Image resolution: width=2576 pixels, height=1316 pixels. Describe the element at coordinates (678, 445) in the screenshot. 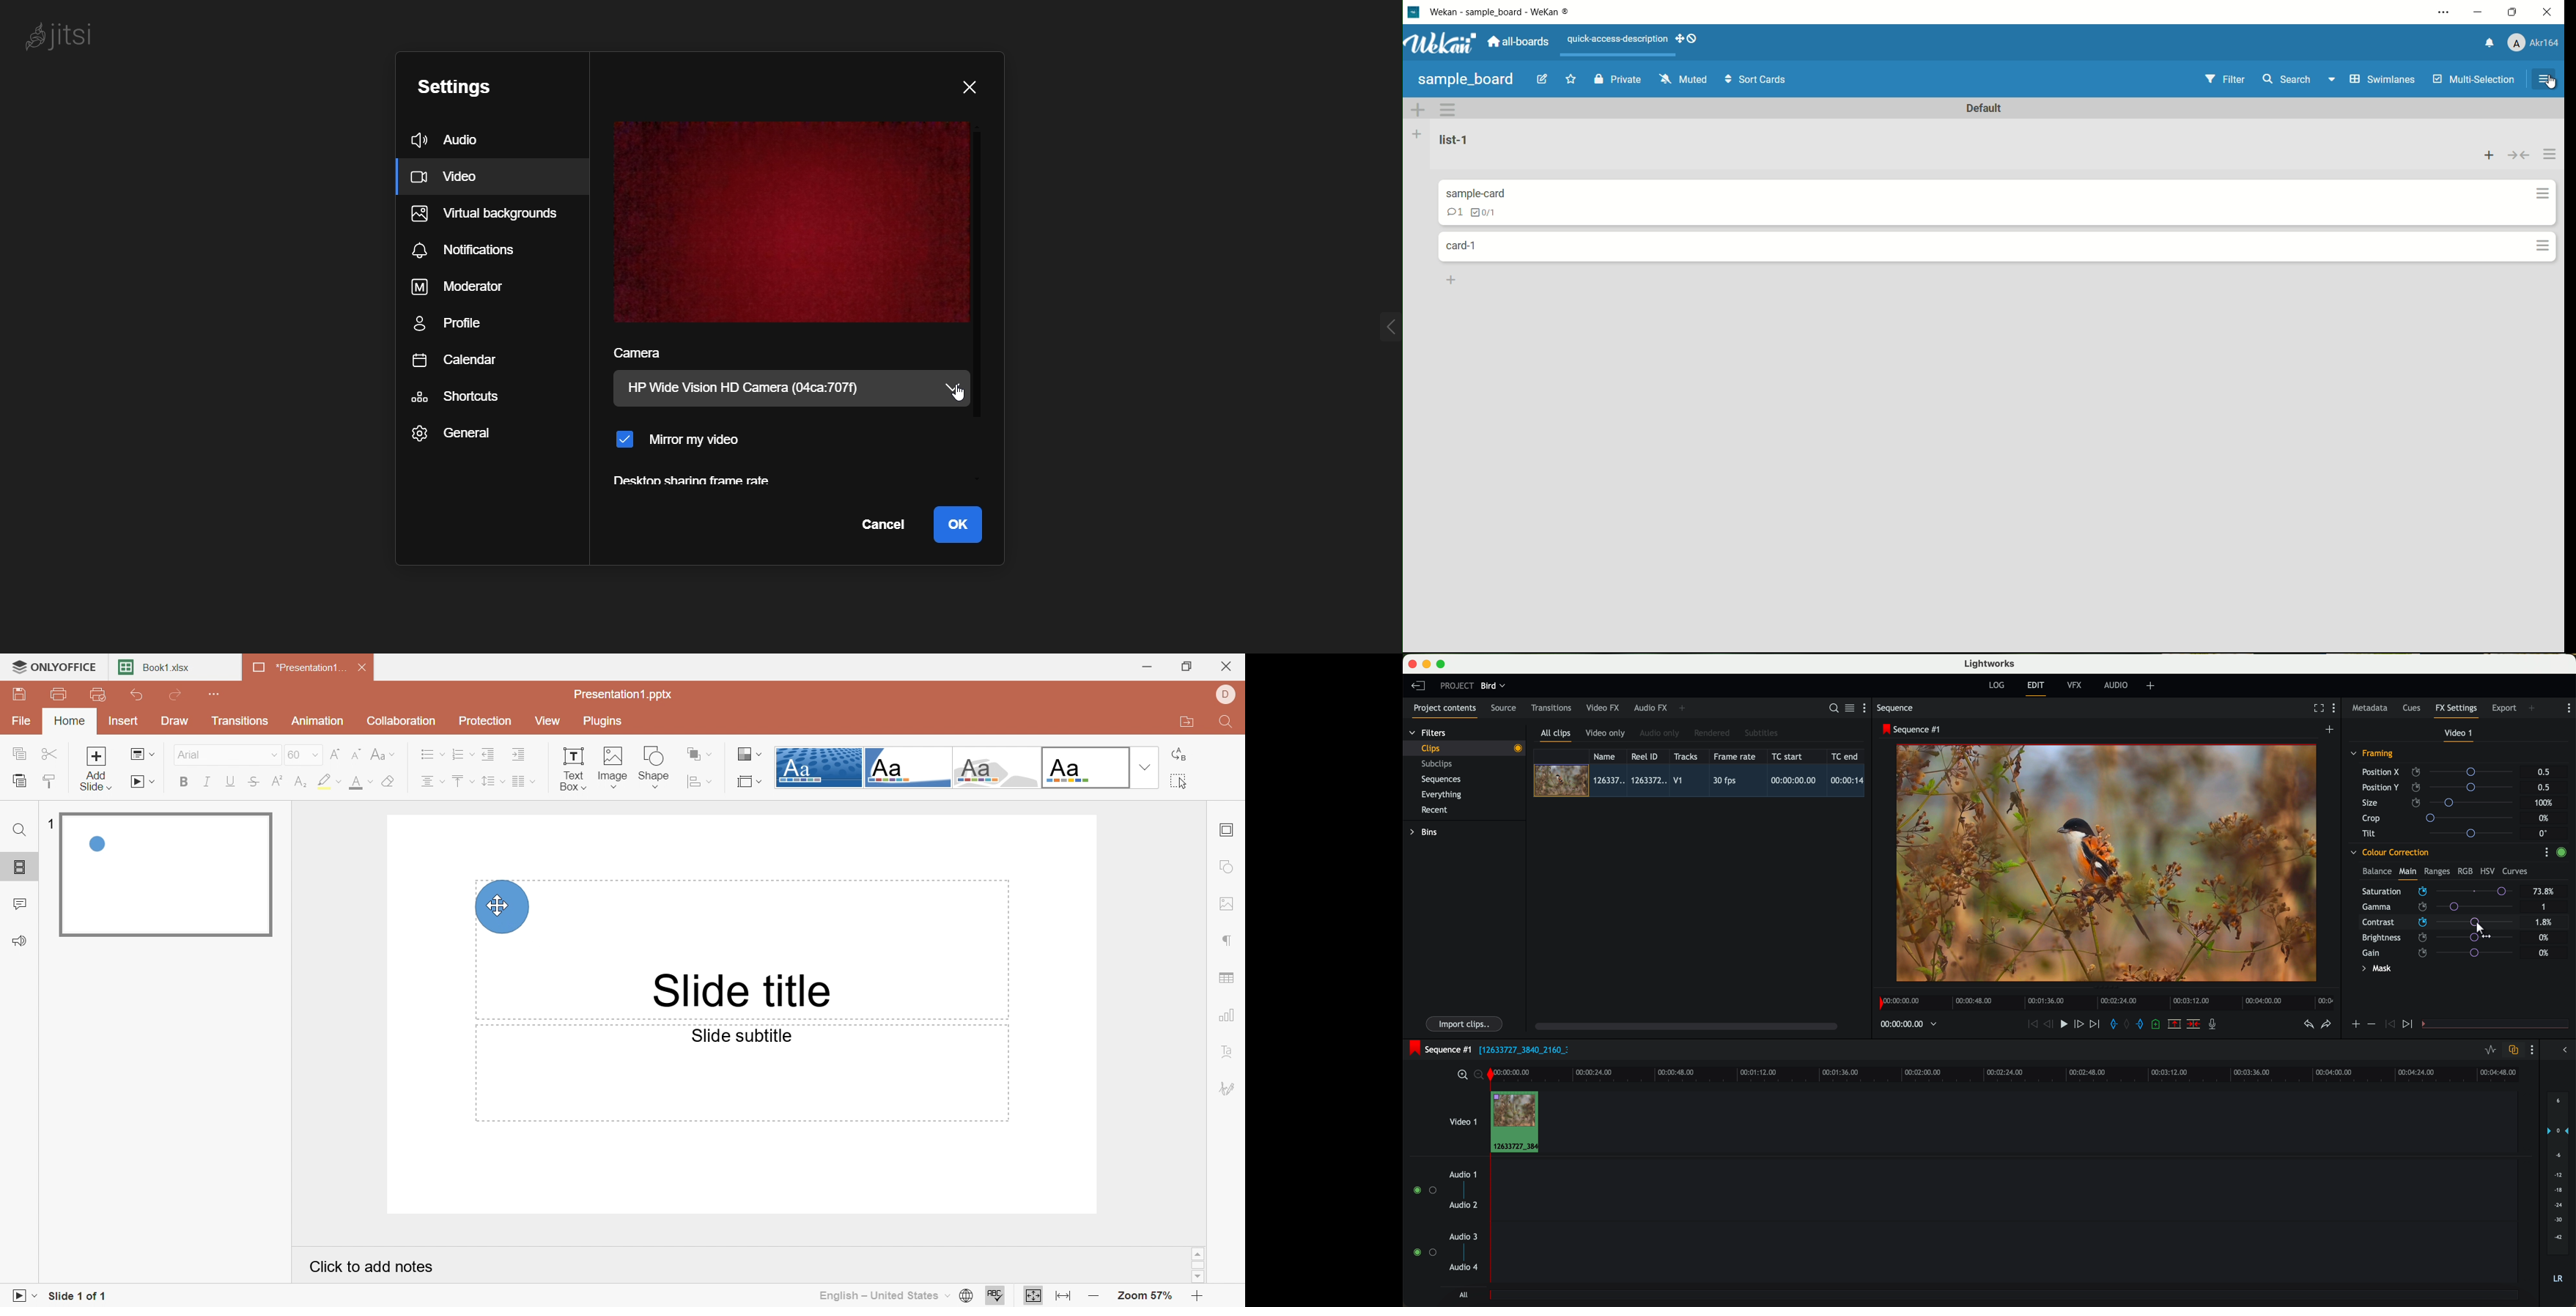

I see `mirror my video` at that location.